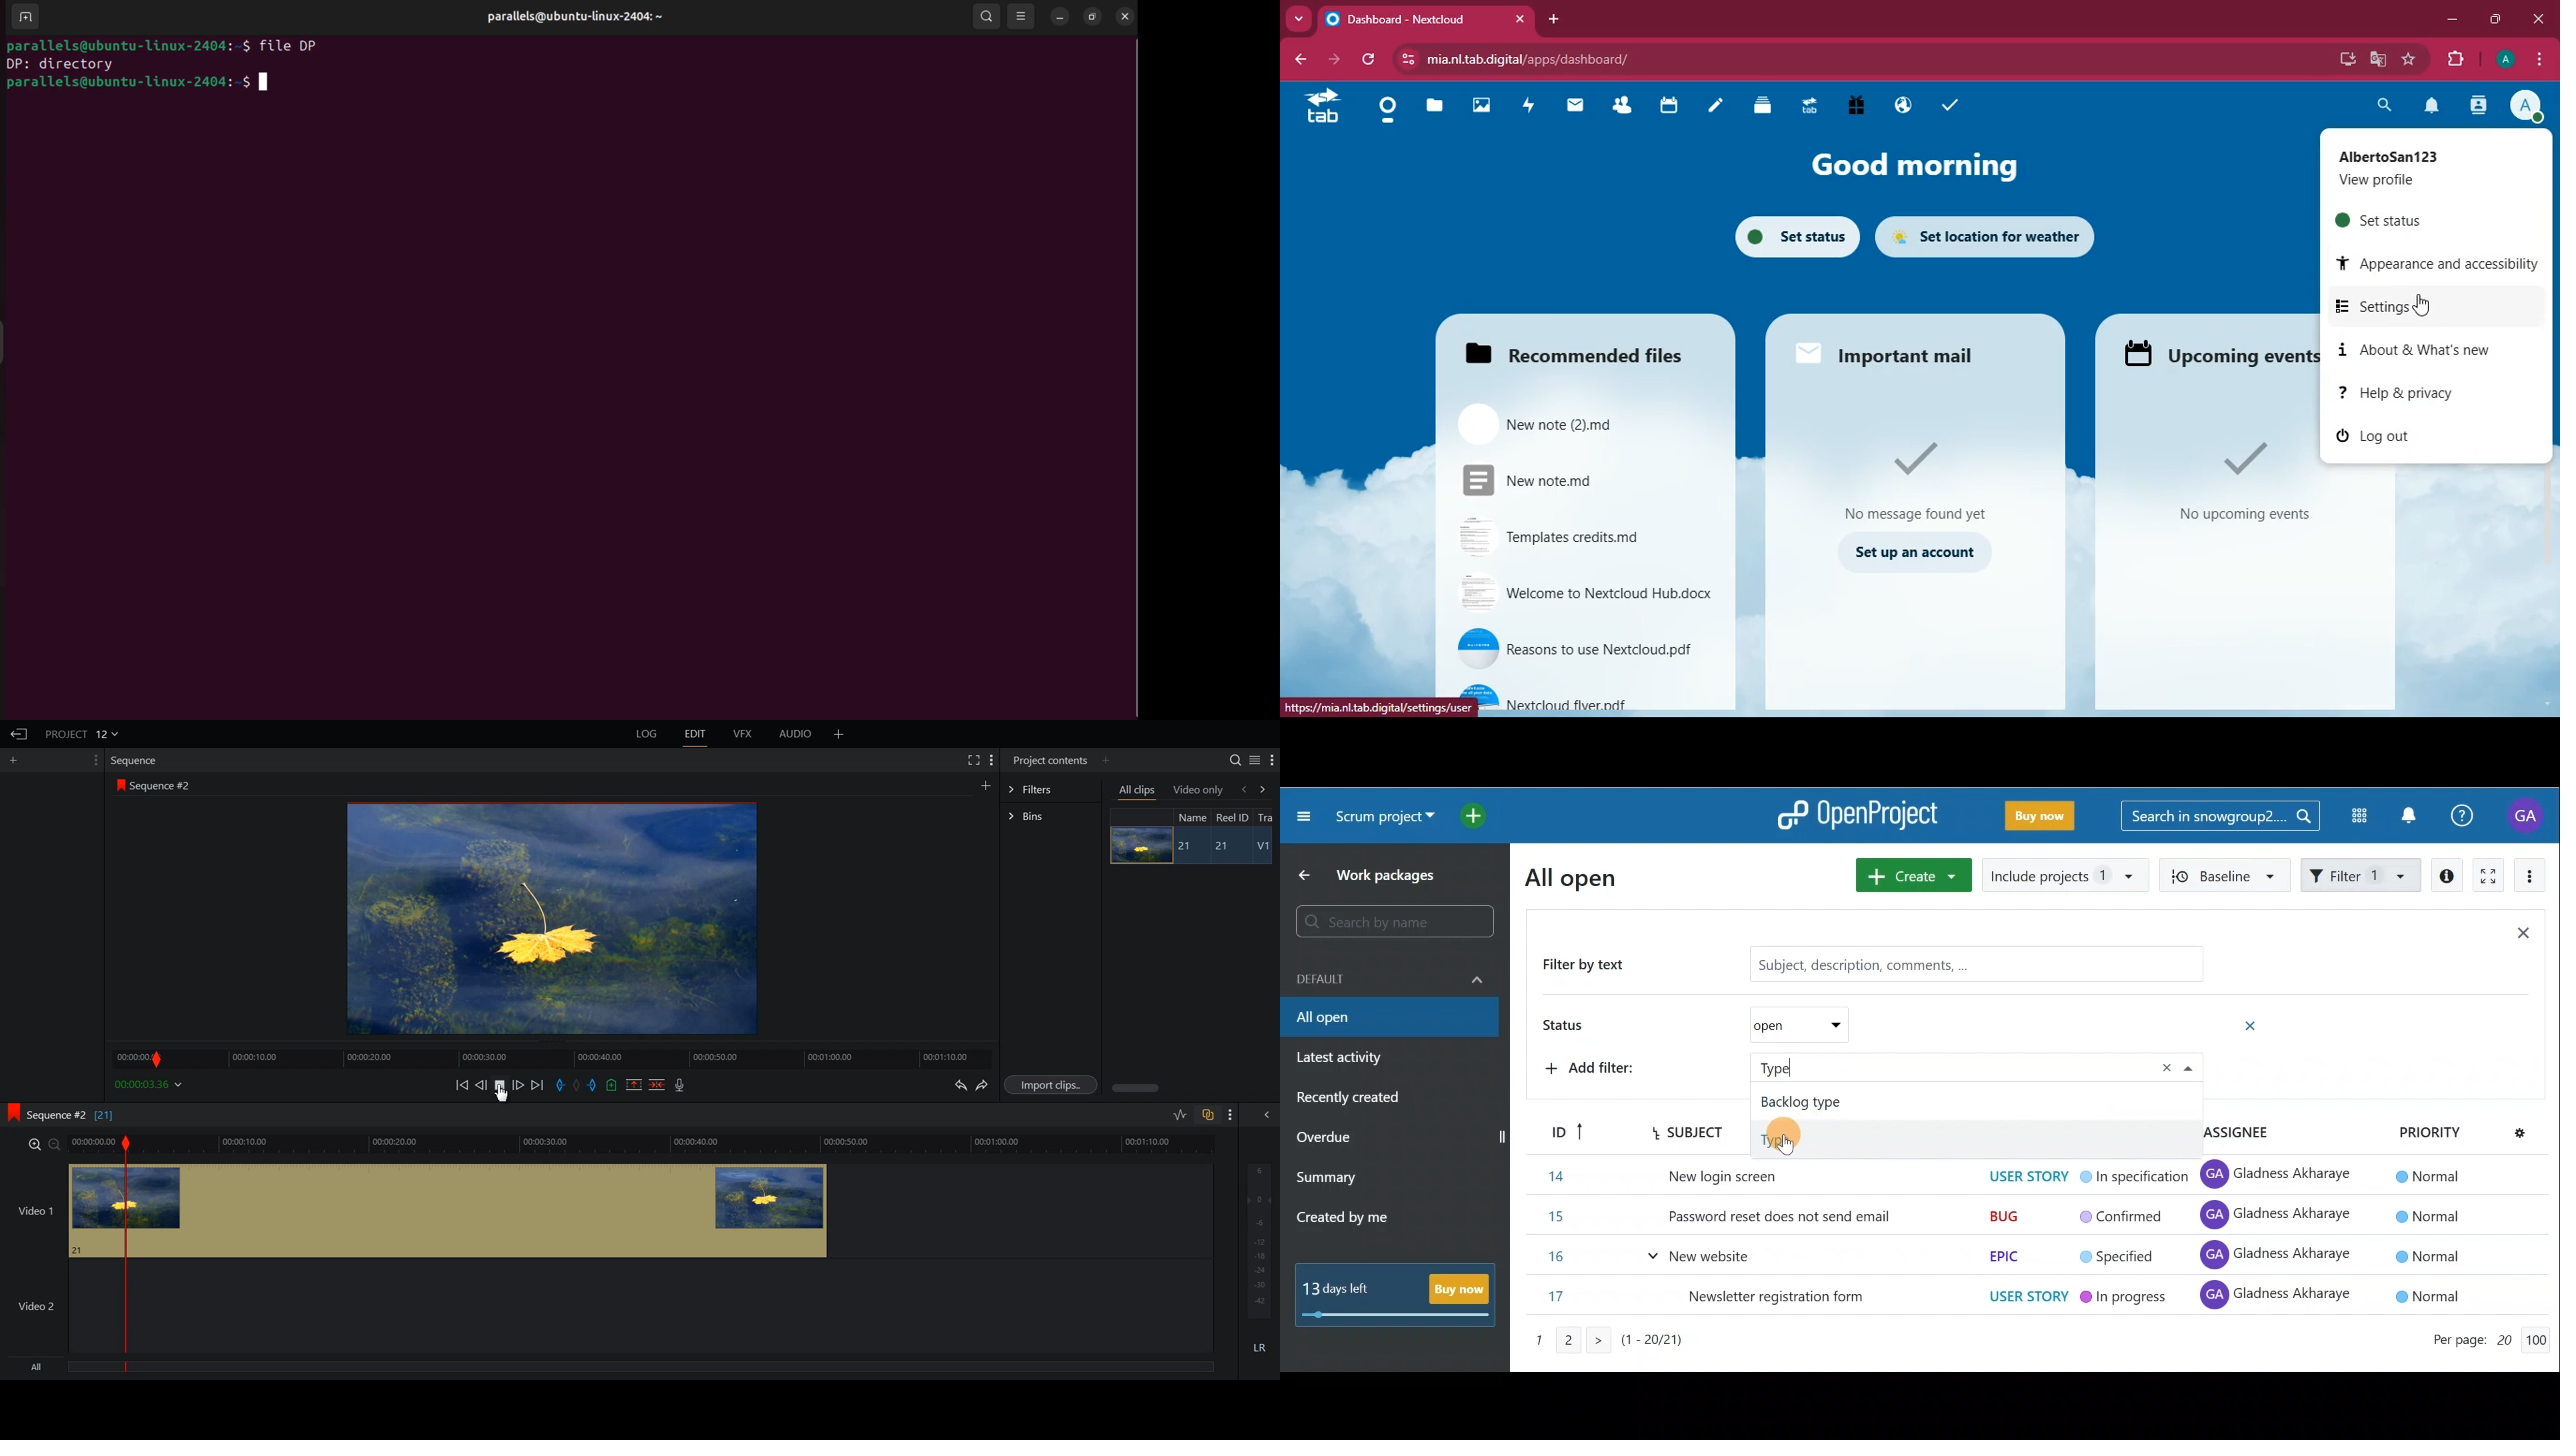 The height and width of the screenshot is (1456, 2576). Describe the element at coordinates (1243, 789) in the screenshot. I see `backward` at that location.